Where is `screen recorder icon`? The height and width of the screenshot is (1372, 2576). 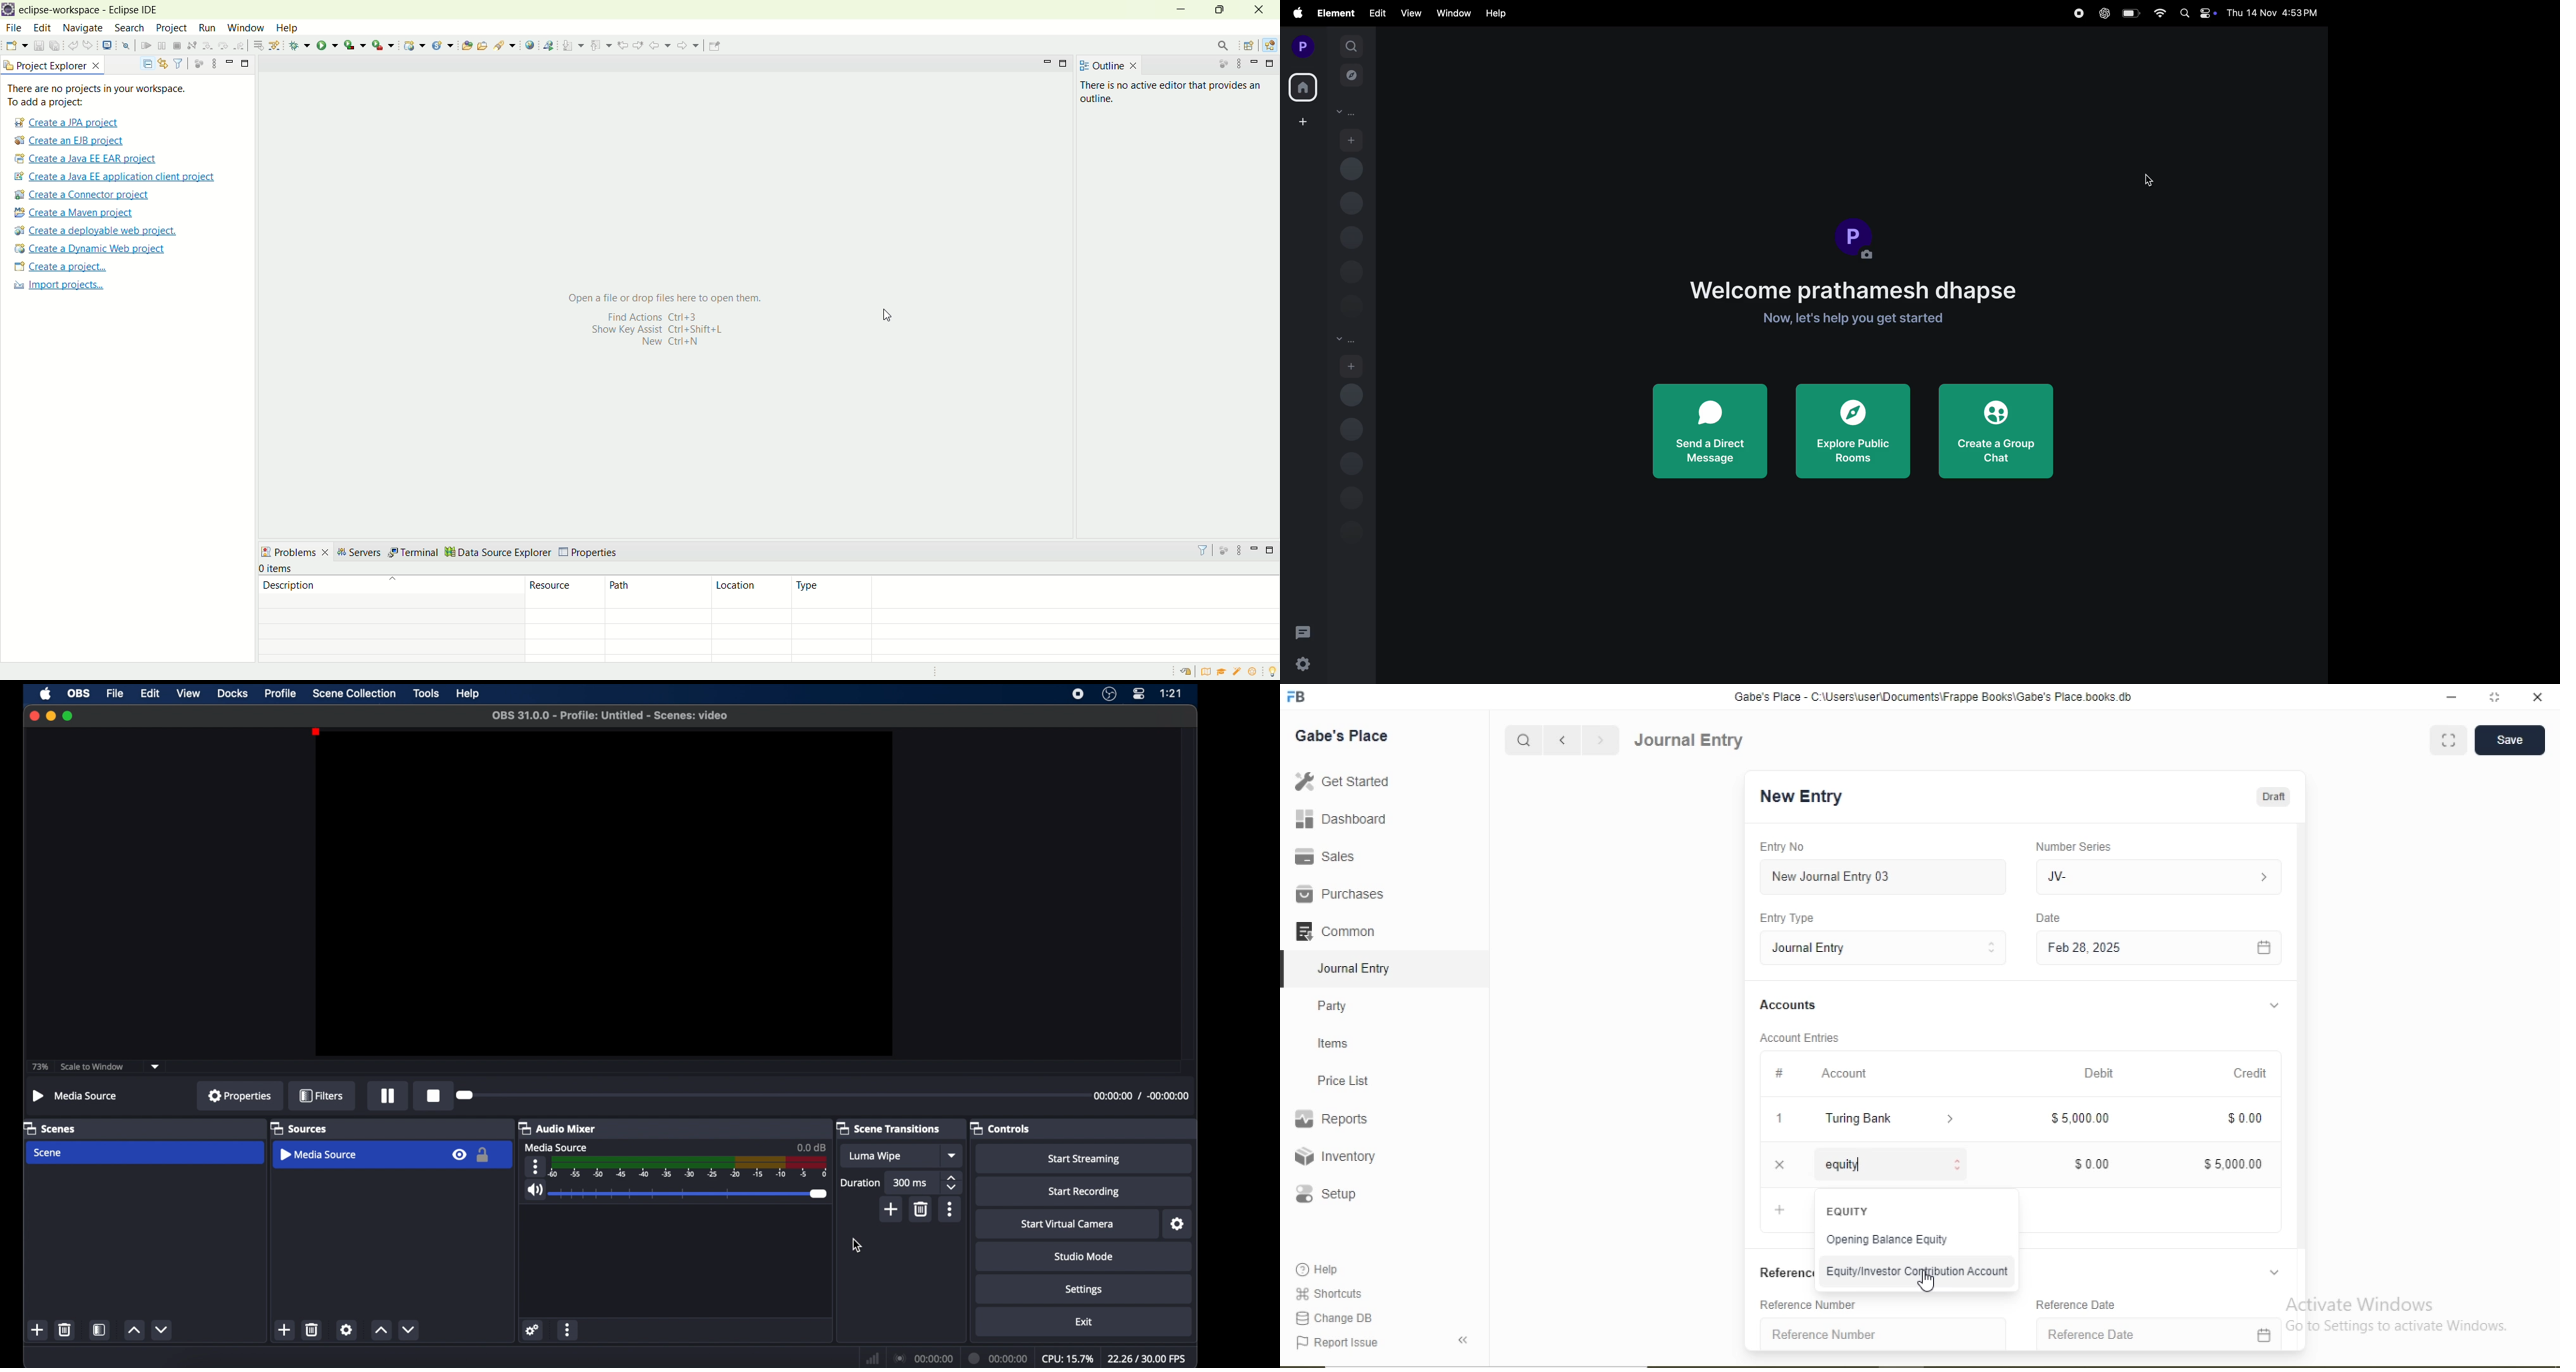
screen recorder icon is located at coordinates (1079, 694).